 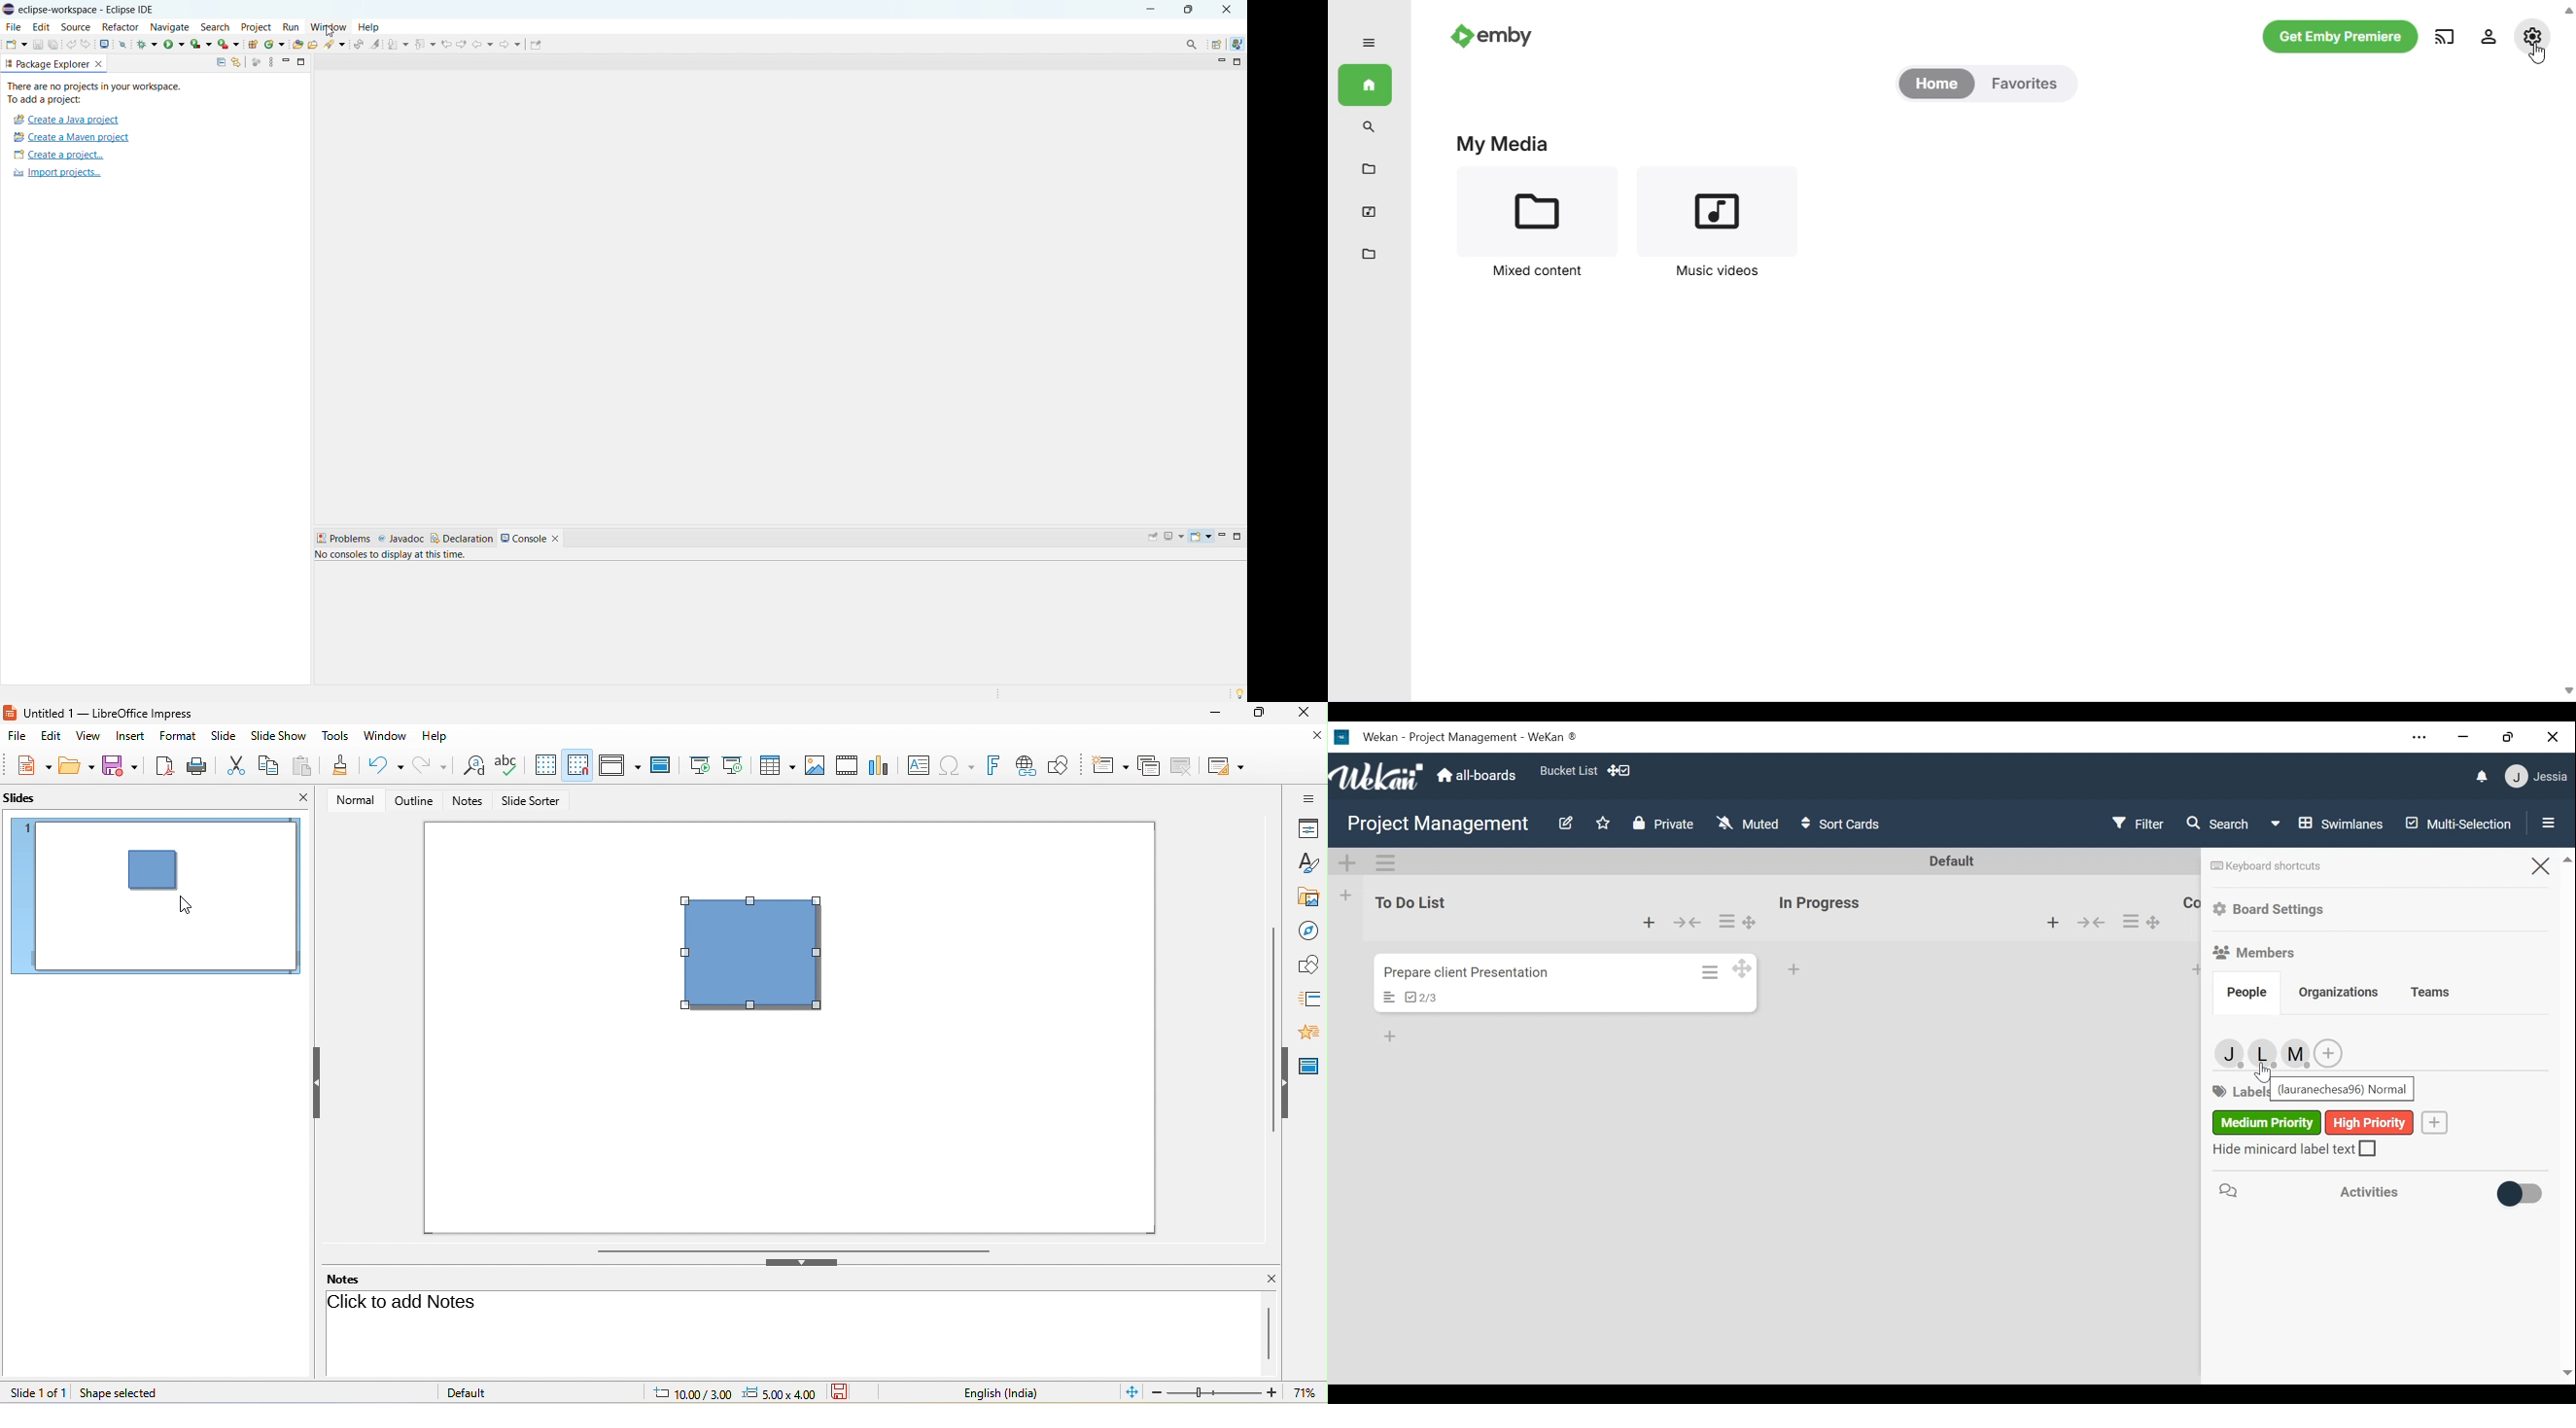 I want to click on Board Title, so click(x=1438, y=824).